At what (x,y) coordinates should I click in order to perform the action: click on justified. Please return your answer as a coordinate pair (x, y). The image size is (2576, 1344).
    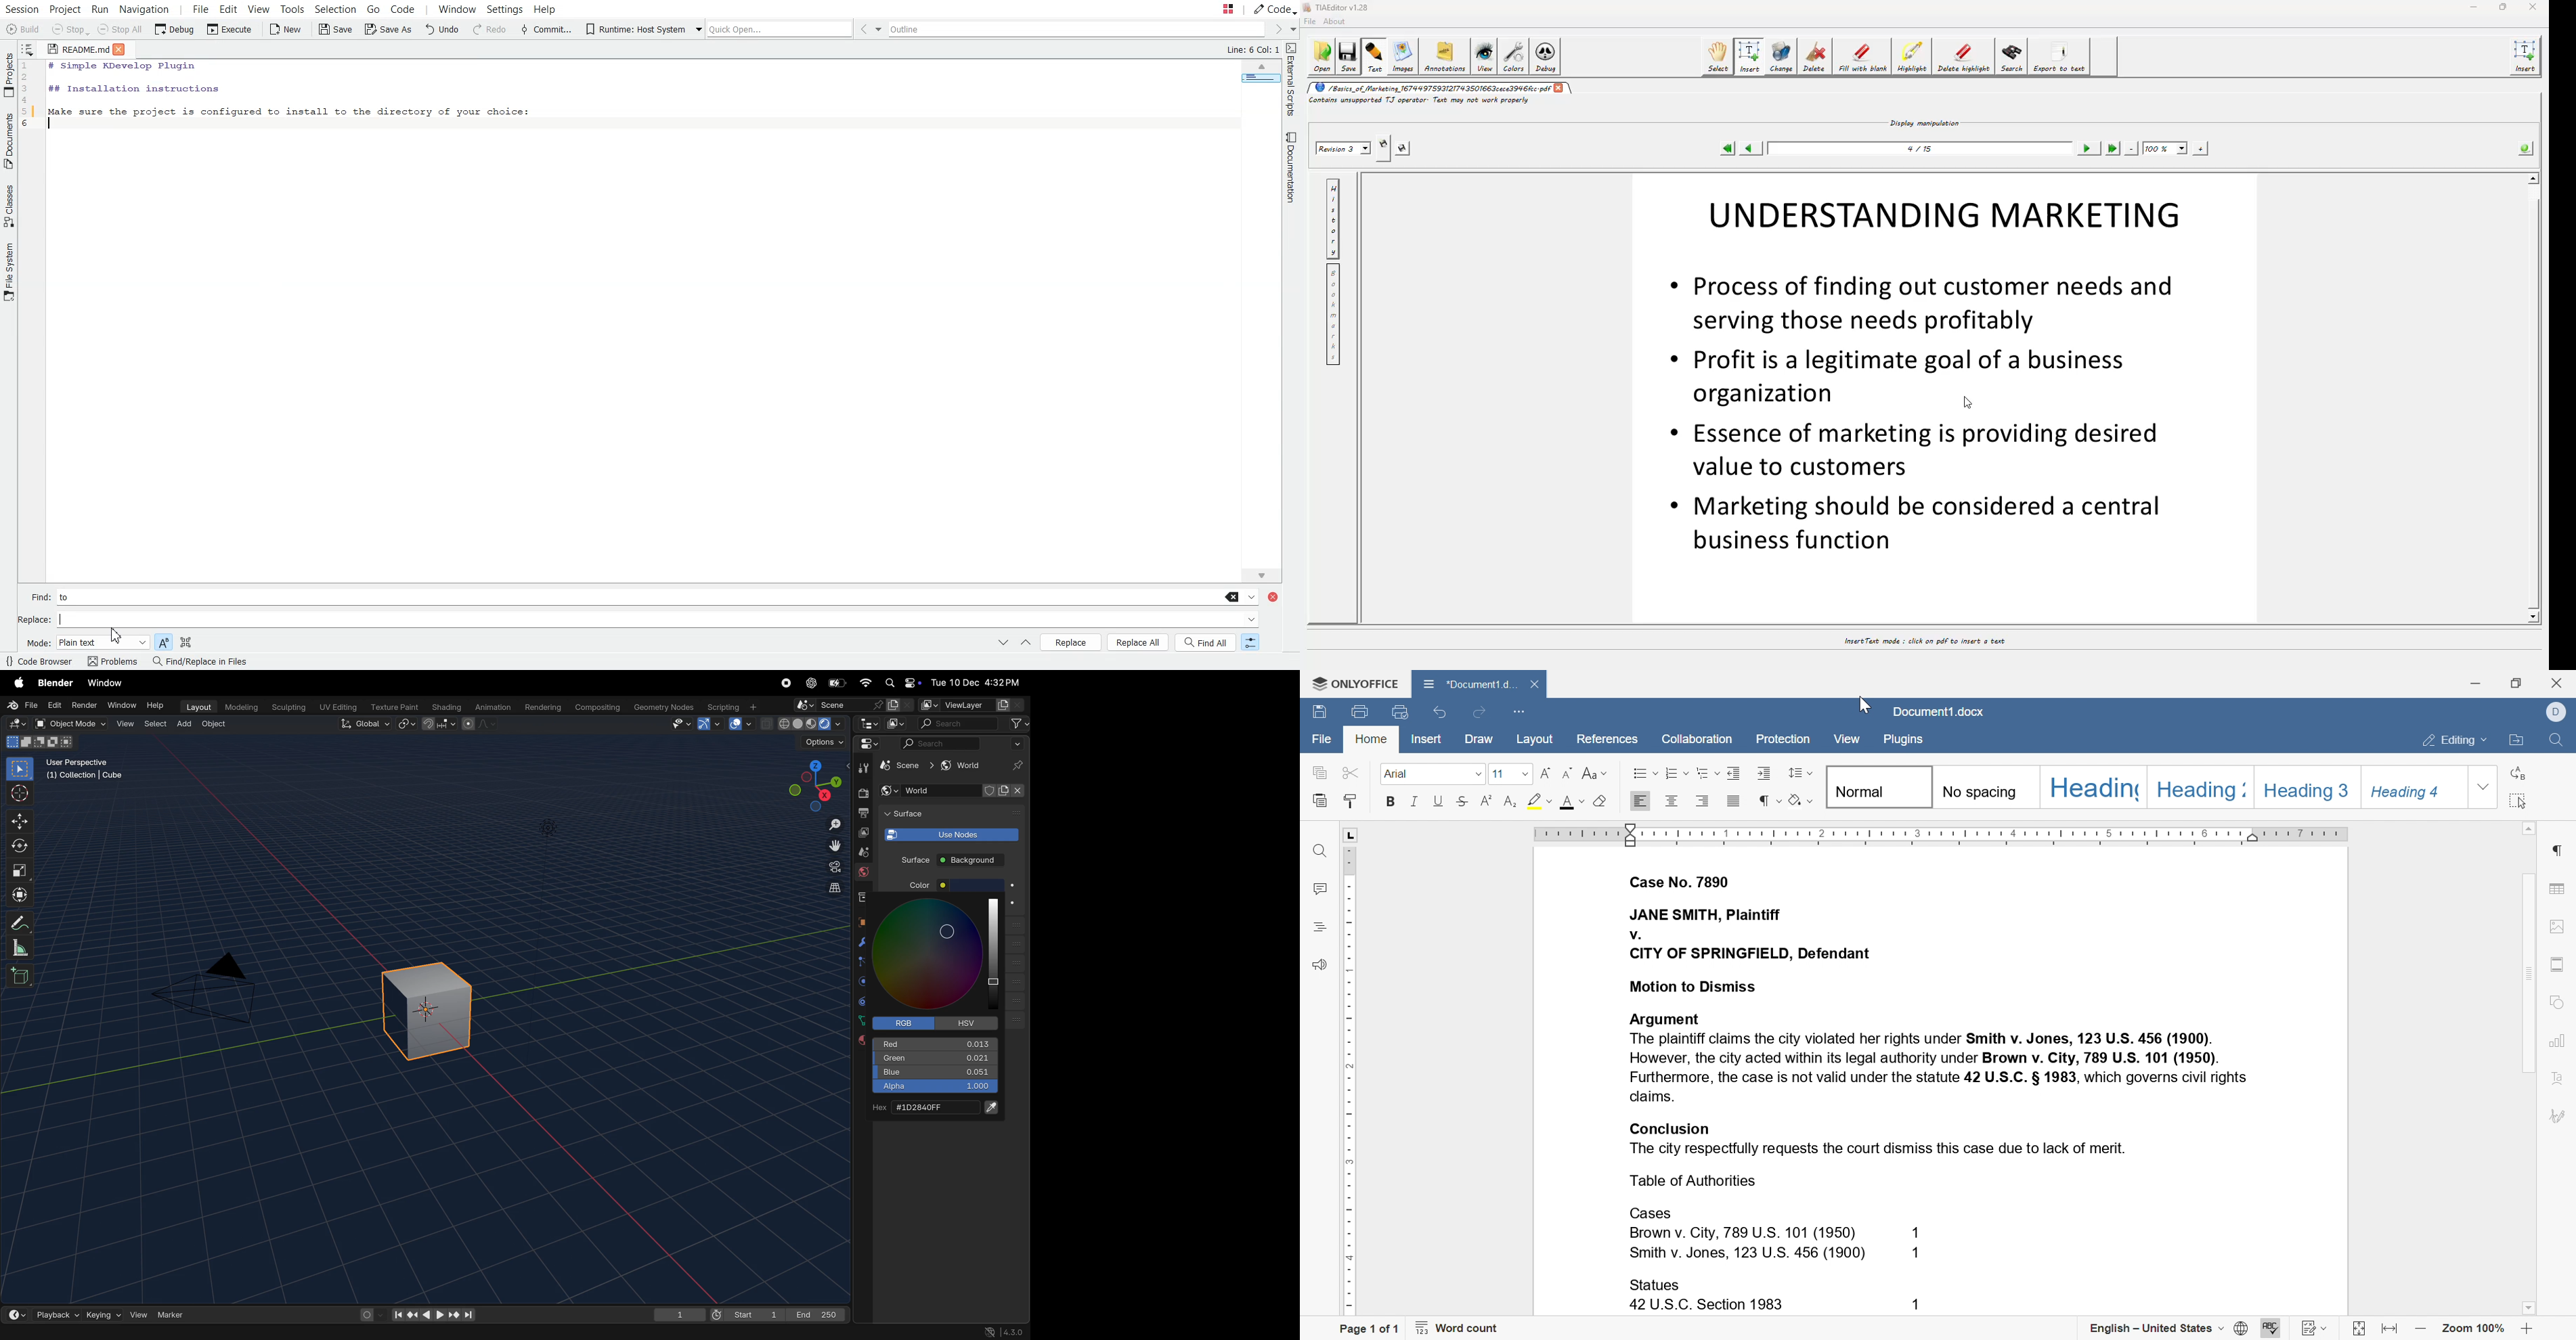
    Looking at the image, I should click on (1734, 801).